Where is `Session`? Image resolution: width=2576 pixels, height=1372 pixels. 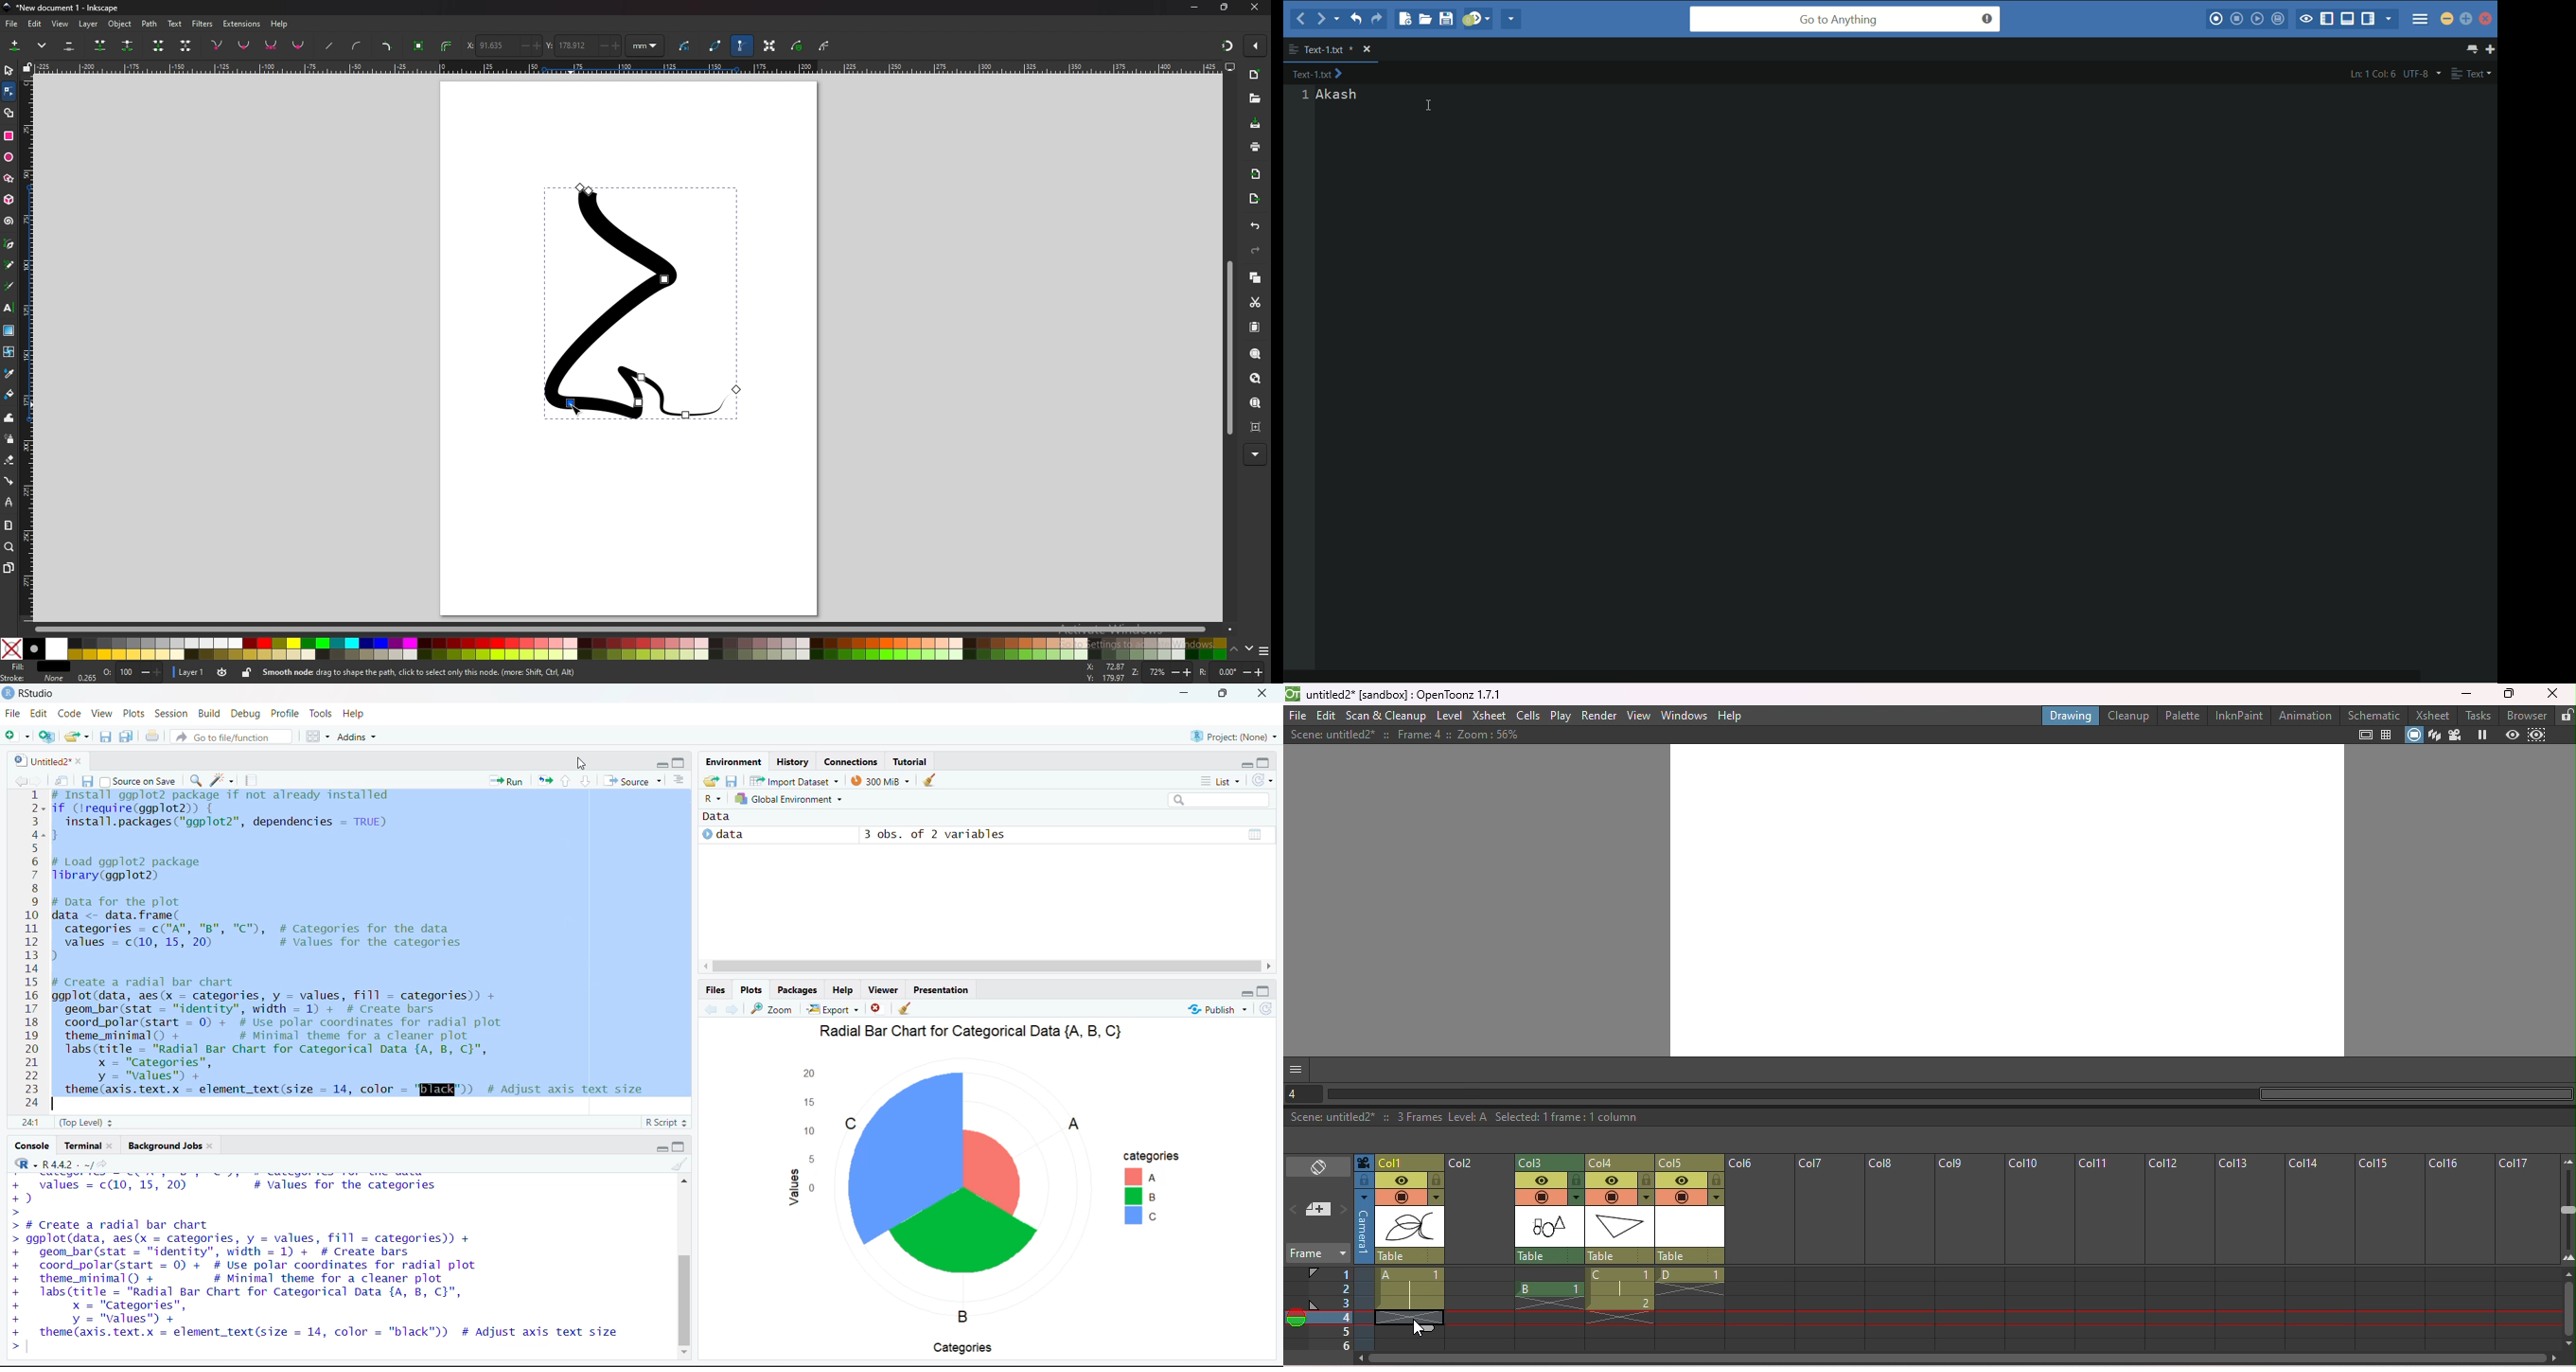 Session is located at coordinates (170, 714).